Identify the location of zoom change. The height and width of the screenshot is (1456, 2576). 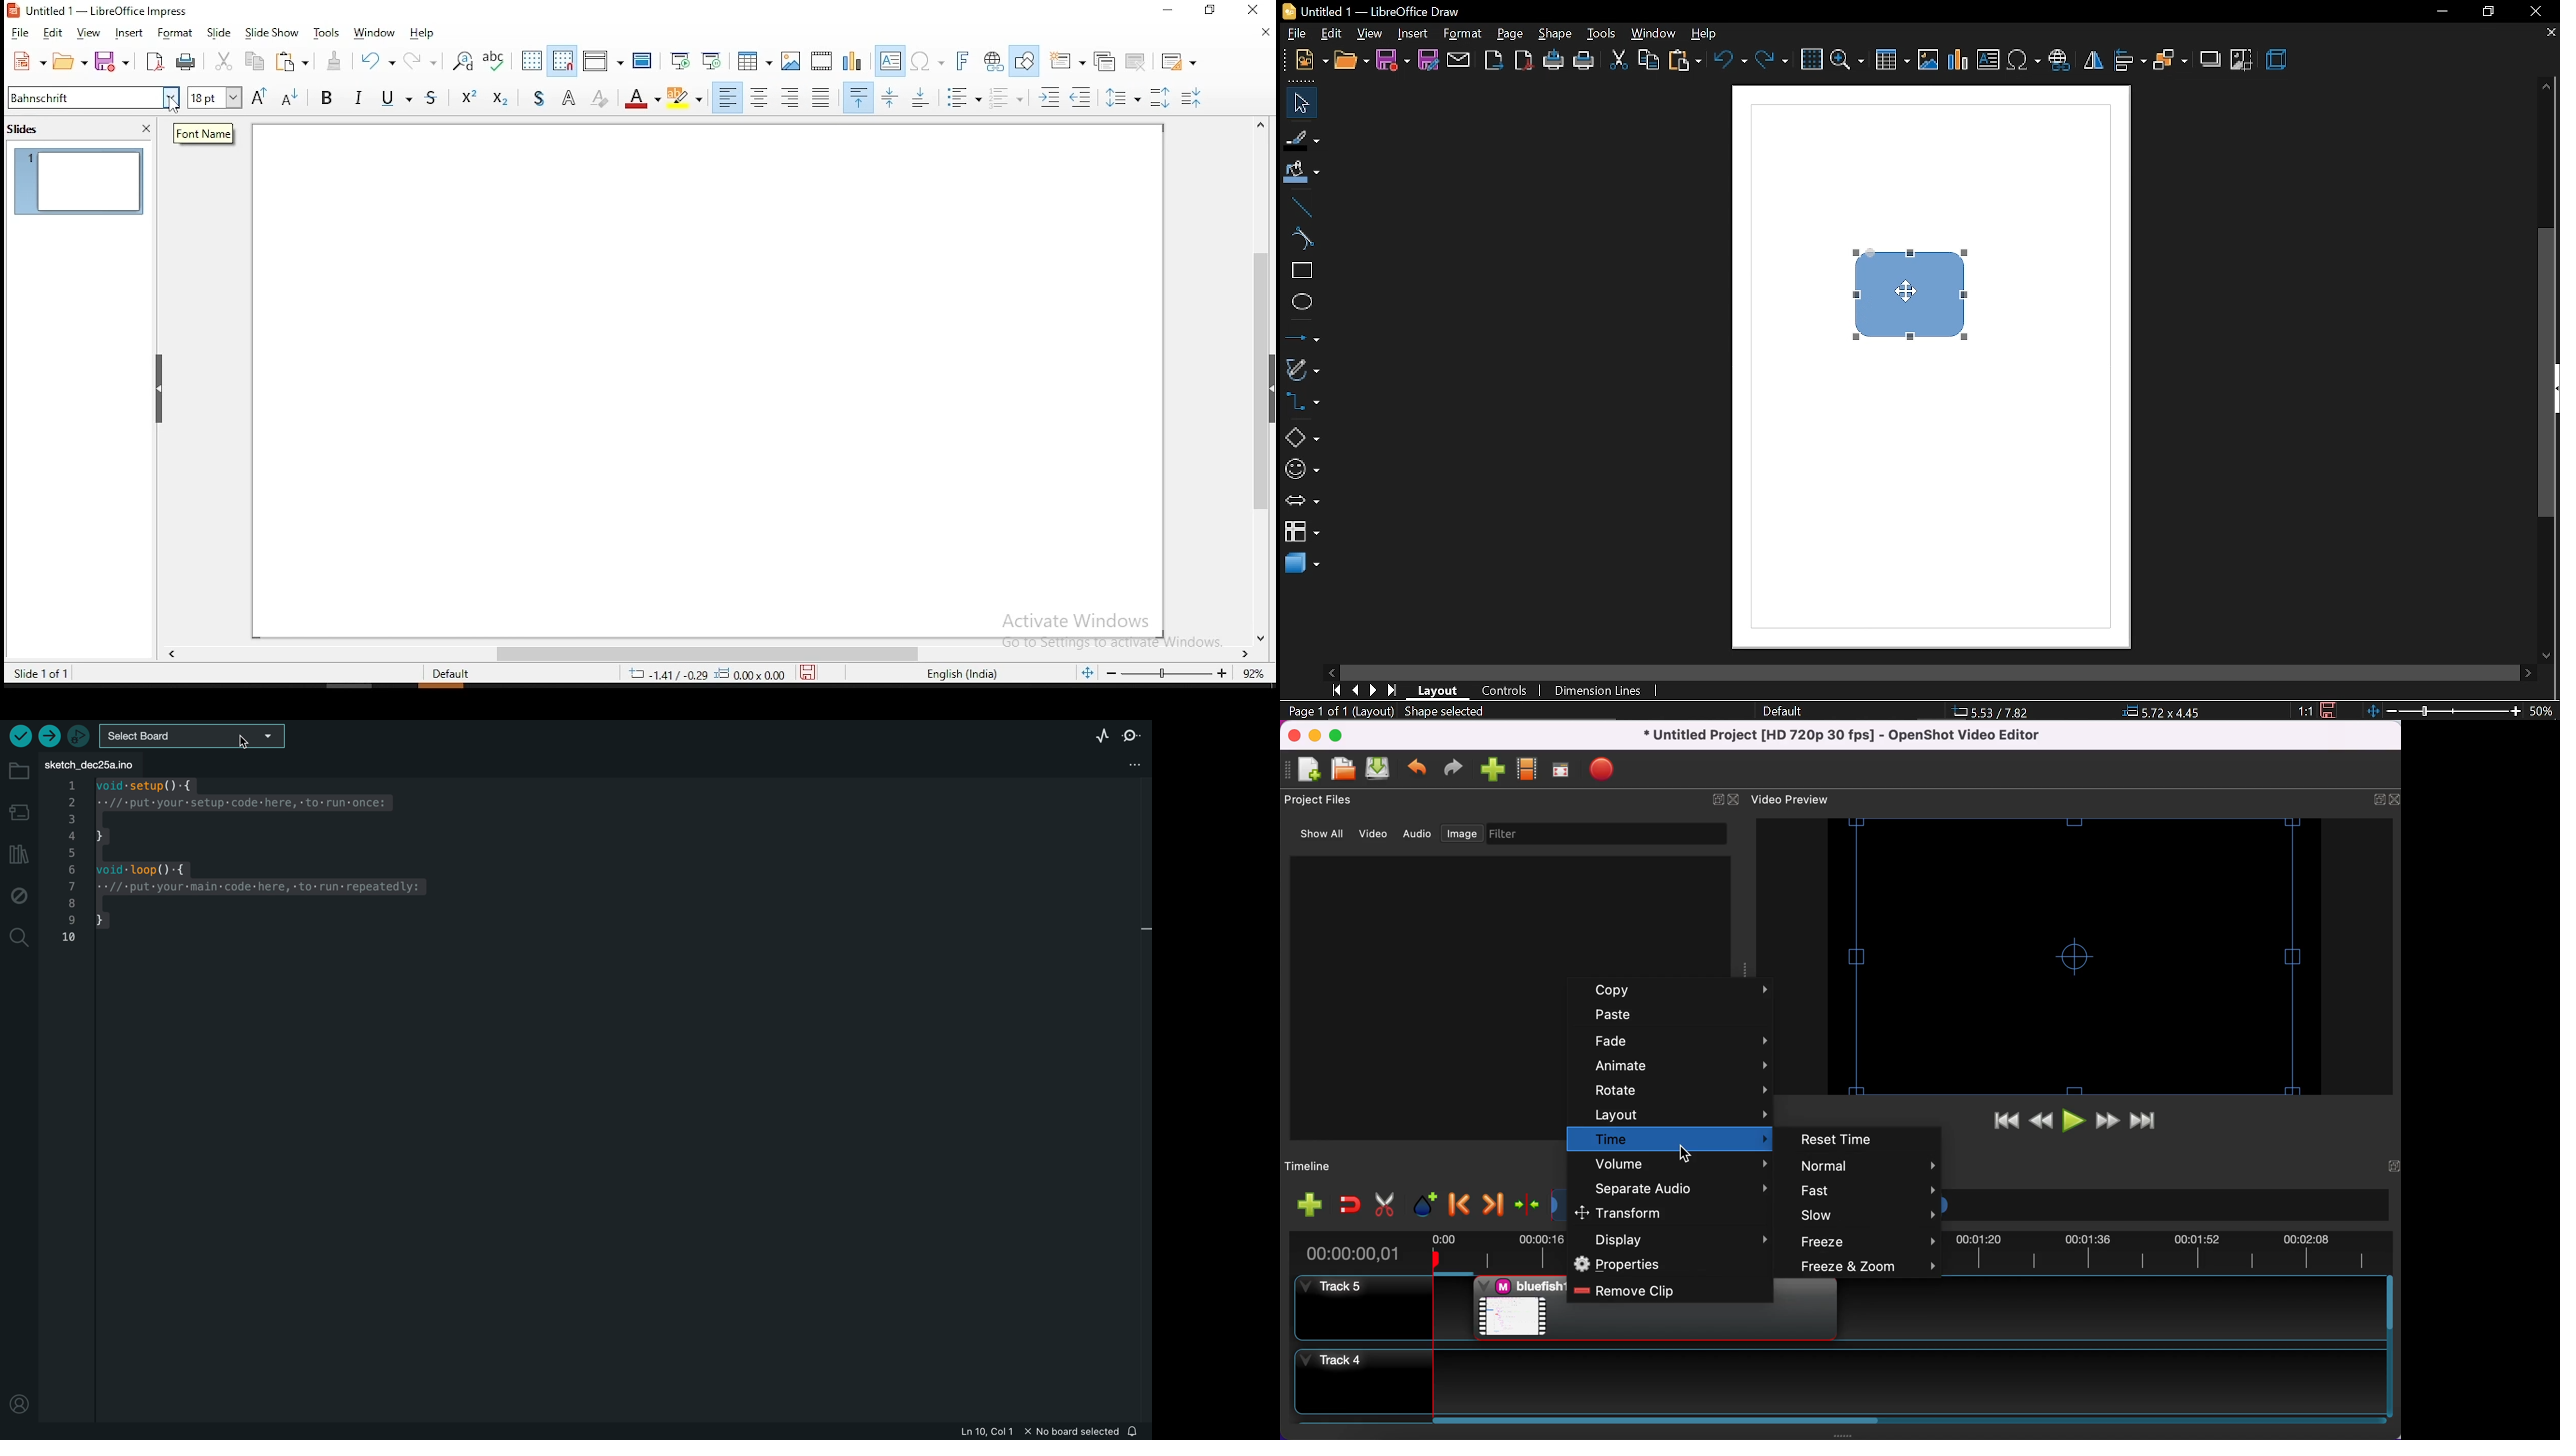
(2444, 712).